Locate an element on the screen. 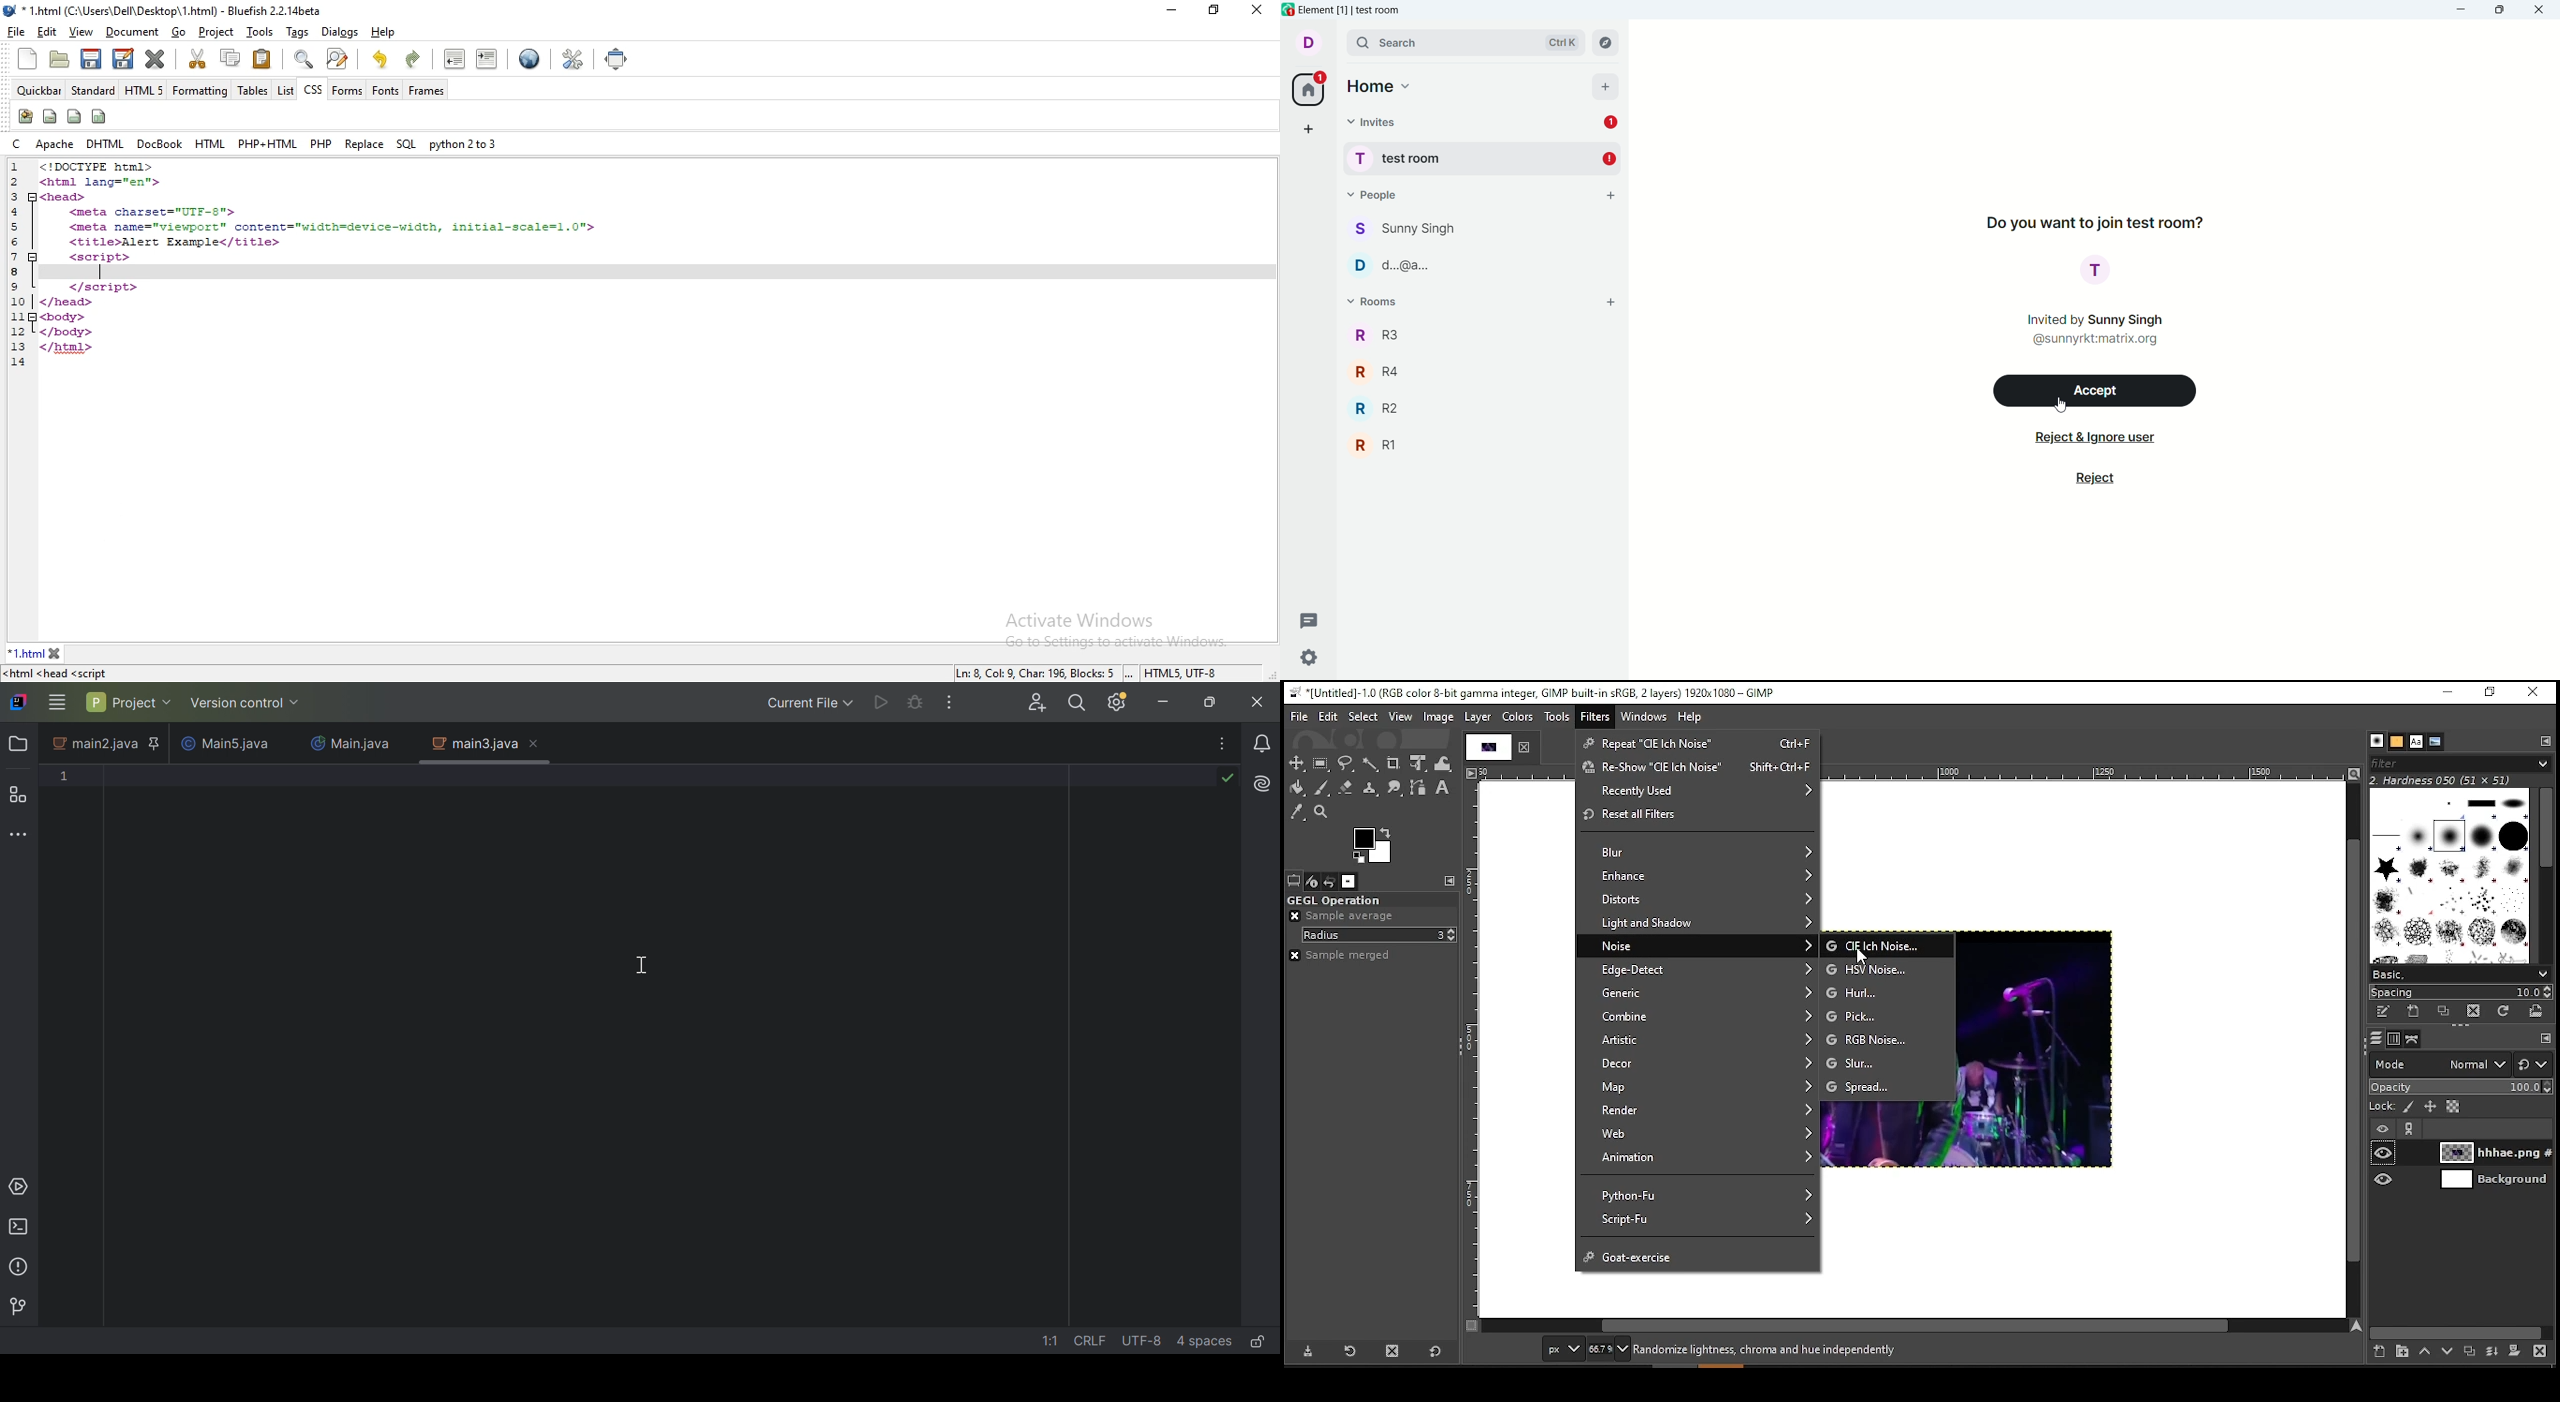 Image resolution: width=2576 pixels, height=1428 pixels. <meta name="viewport"™ content="width=device-width, initial-scale=1.0"> is located at coordinates (333, 227).